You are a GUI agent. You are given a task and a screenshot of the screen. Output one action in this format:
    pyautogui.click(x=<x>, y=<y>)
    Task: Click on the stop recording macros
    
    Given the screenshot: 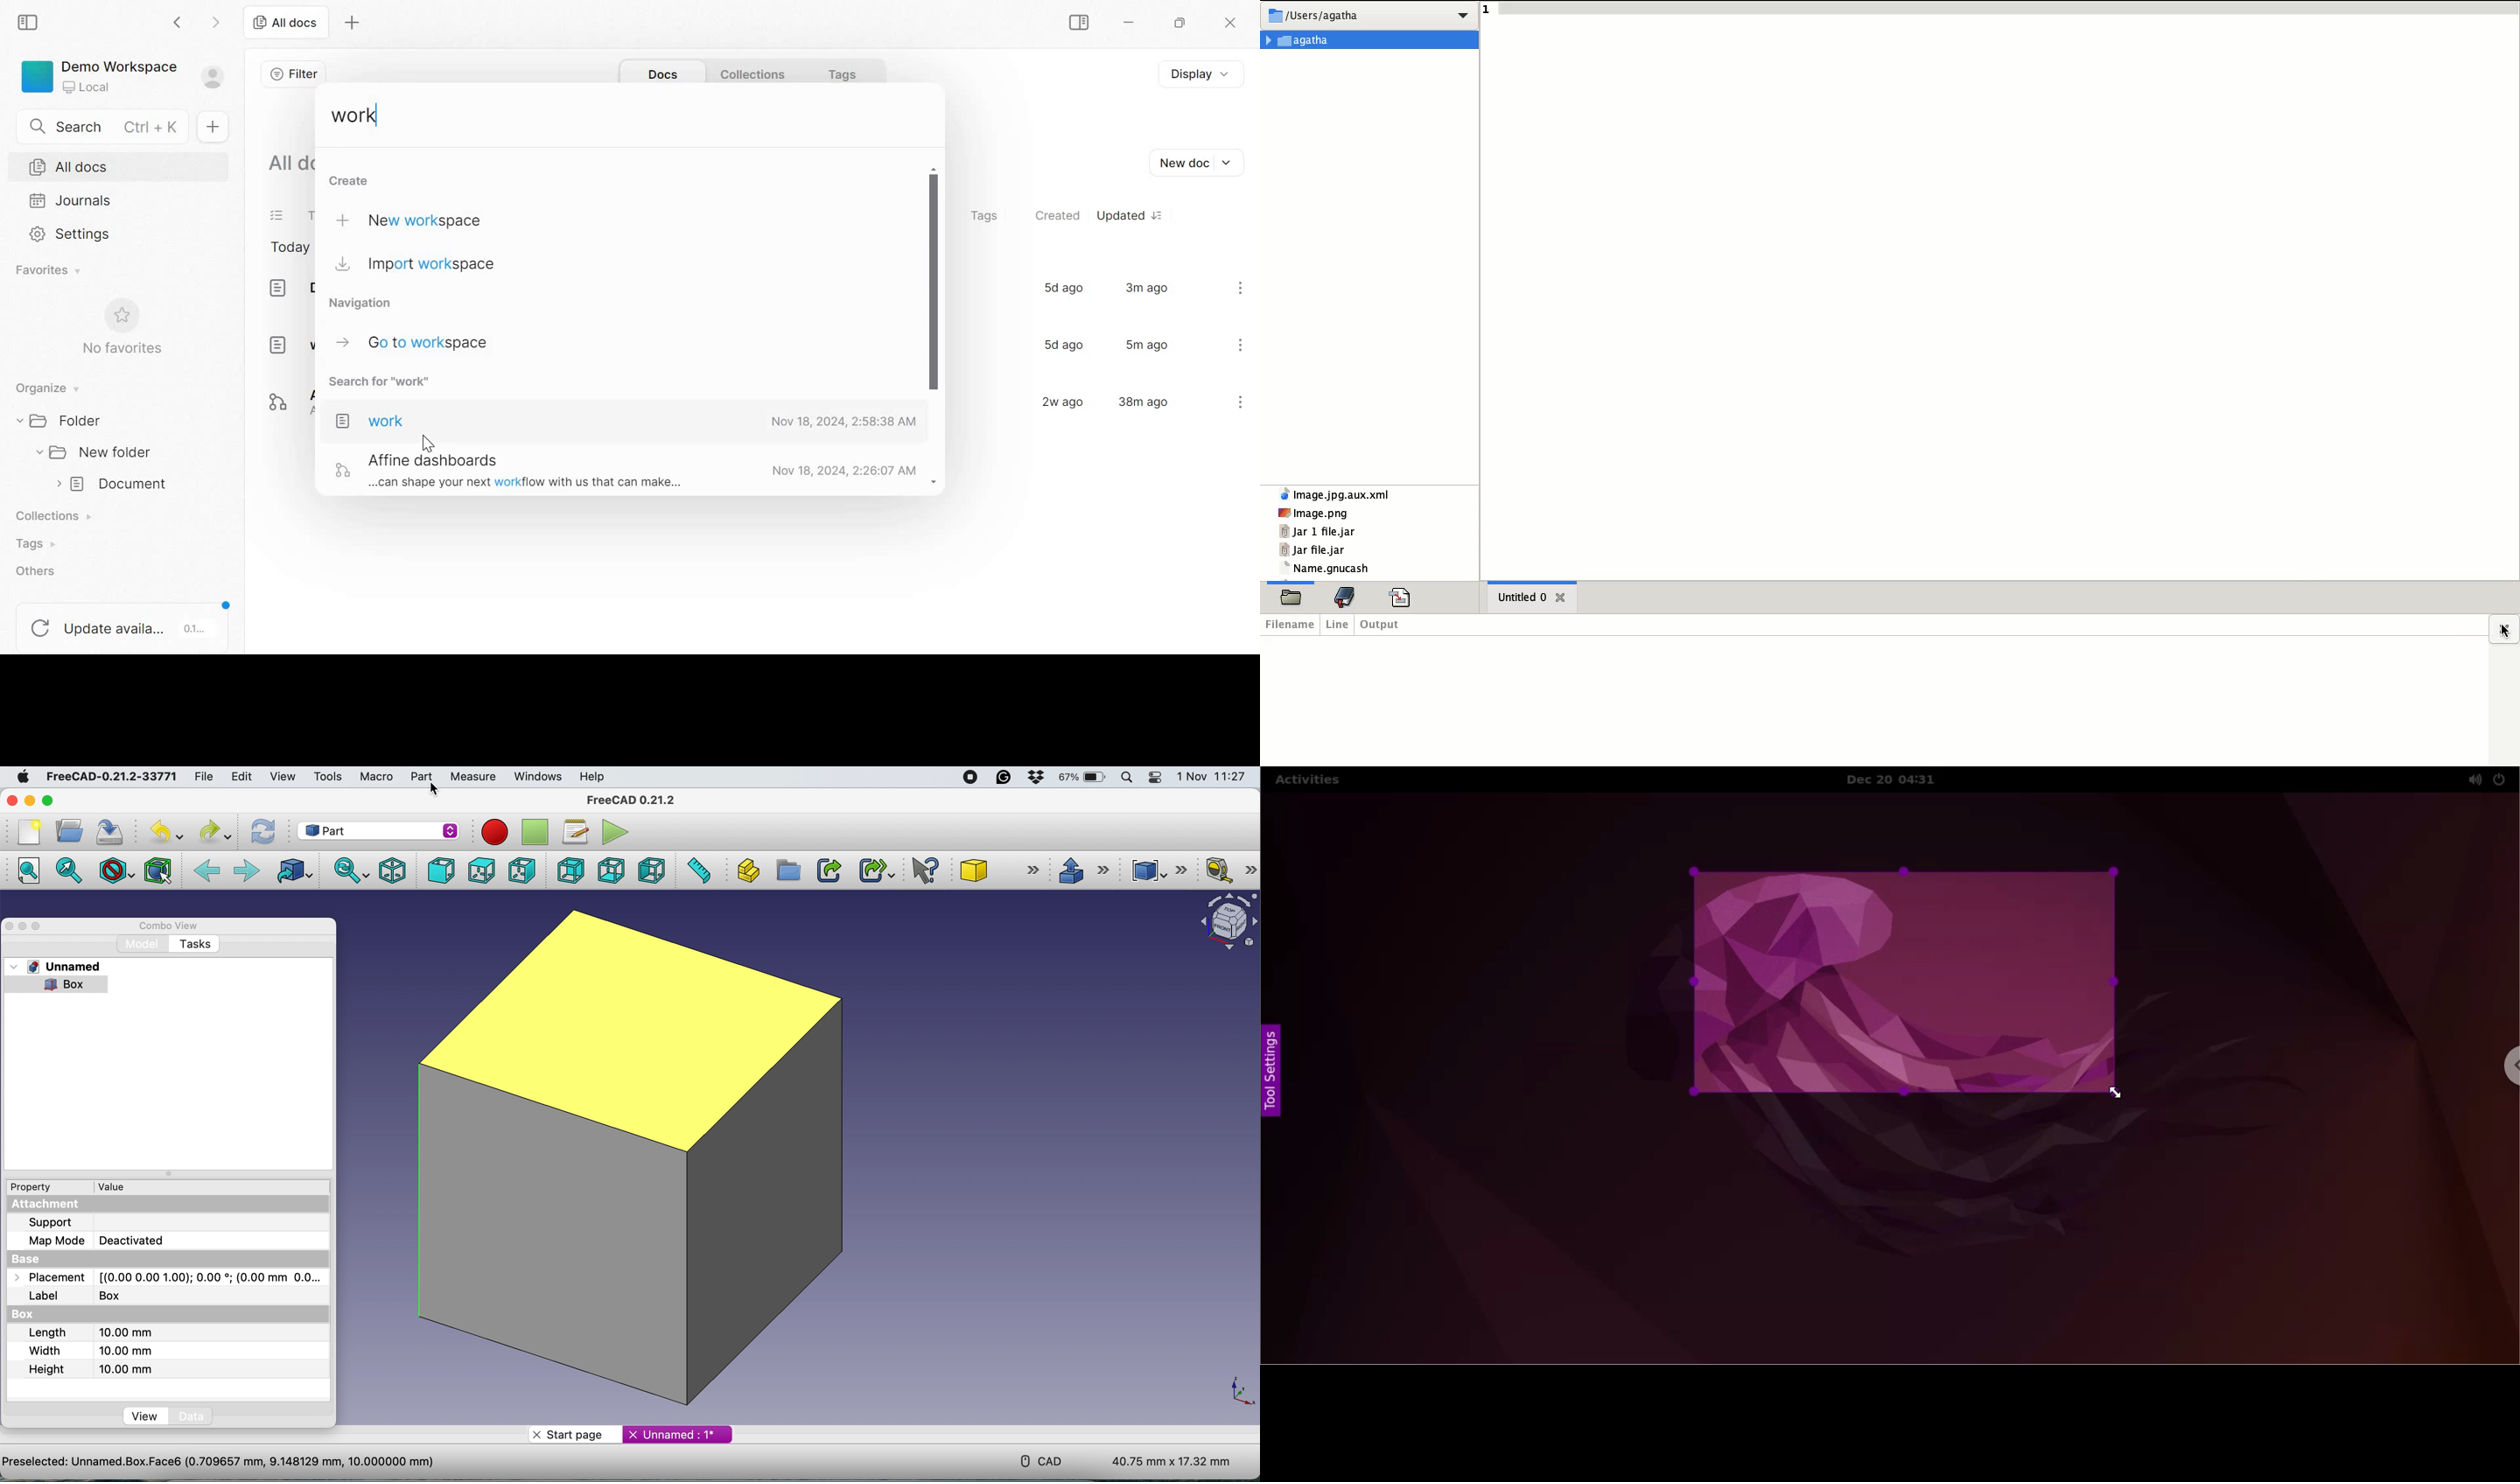 What is the action you would take?
    pyautogui.click(x=532, y=832)
    